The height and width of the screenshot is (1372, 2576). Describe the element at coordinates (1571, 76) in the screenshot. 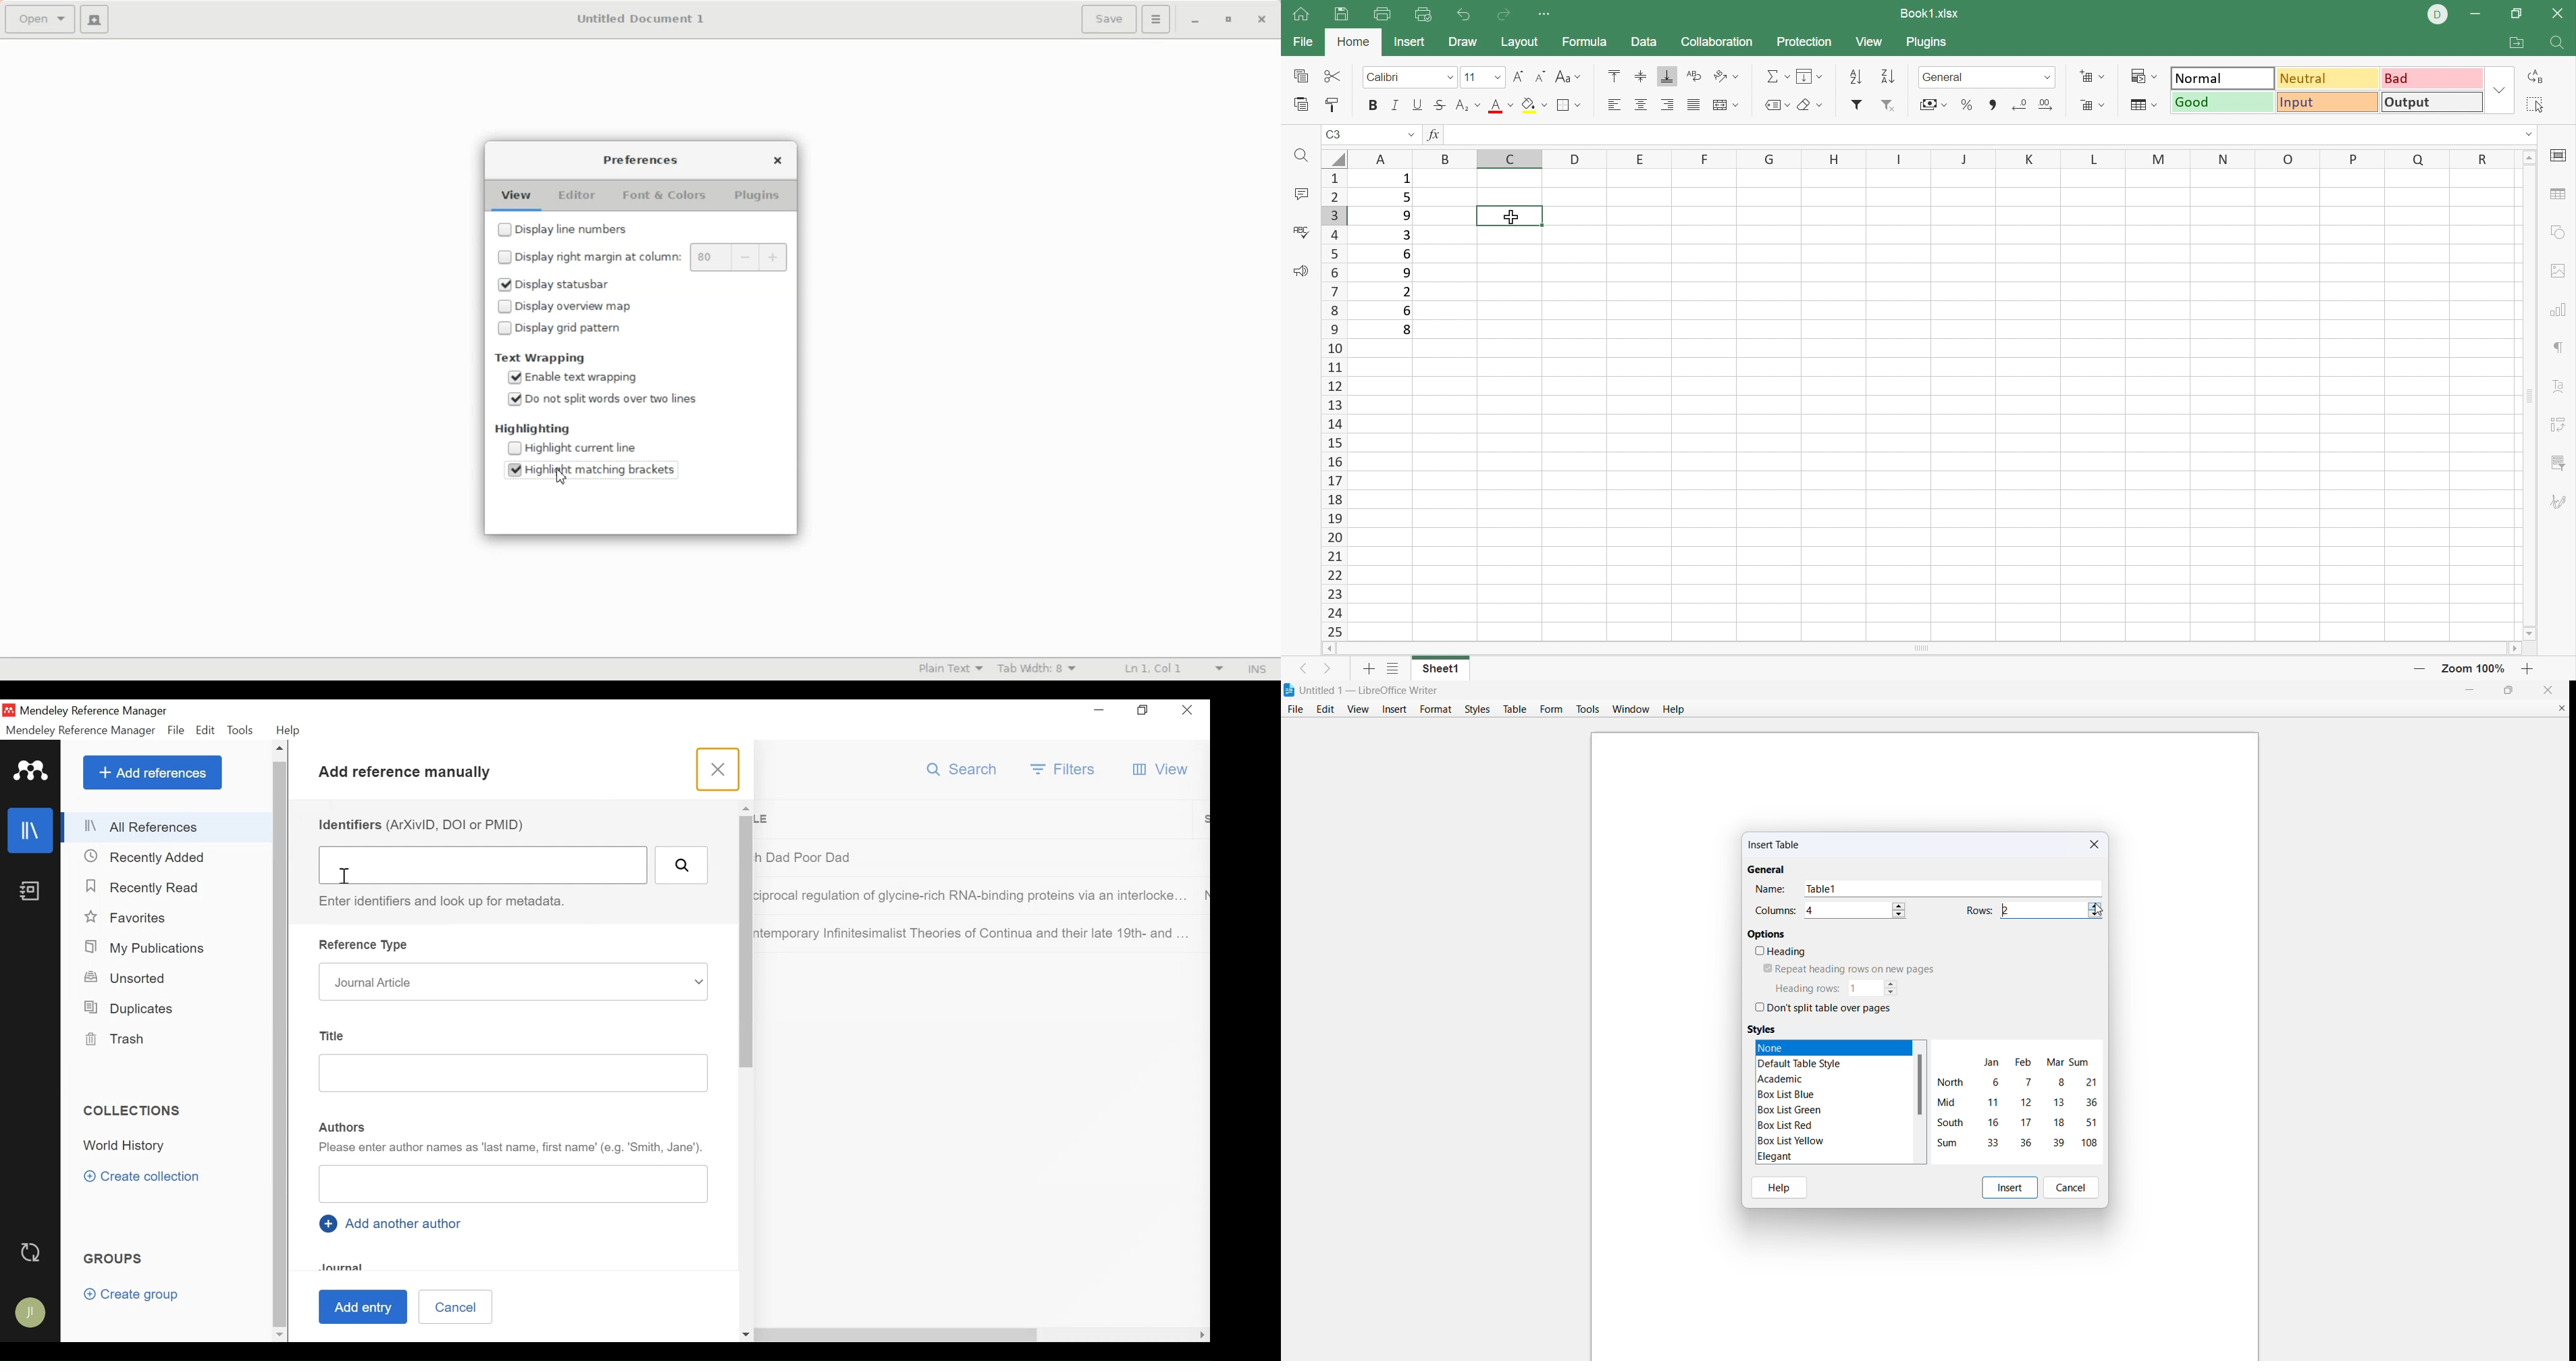

I see `Change case` at that location.